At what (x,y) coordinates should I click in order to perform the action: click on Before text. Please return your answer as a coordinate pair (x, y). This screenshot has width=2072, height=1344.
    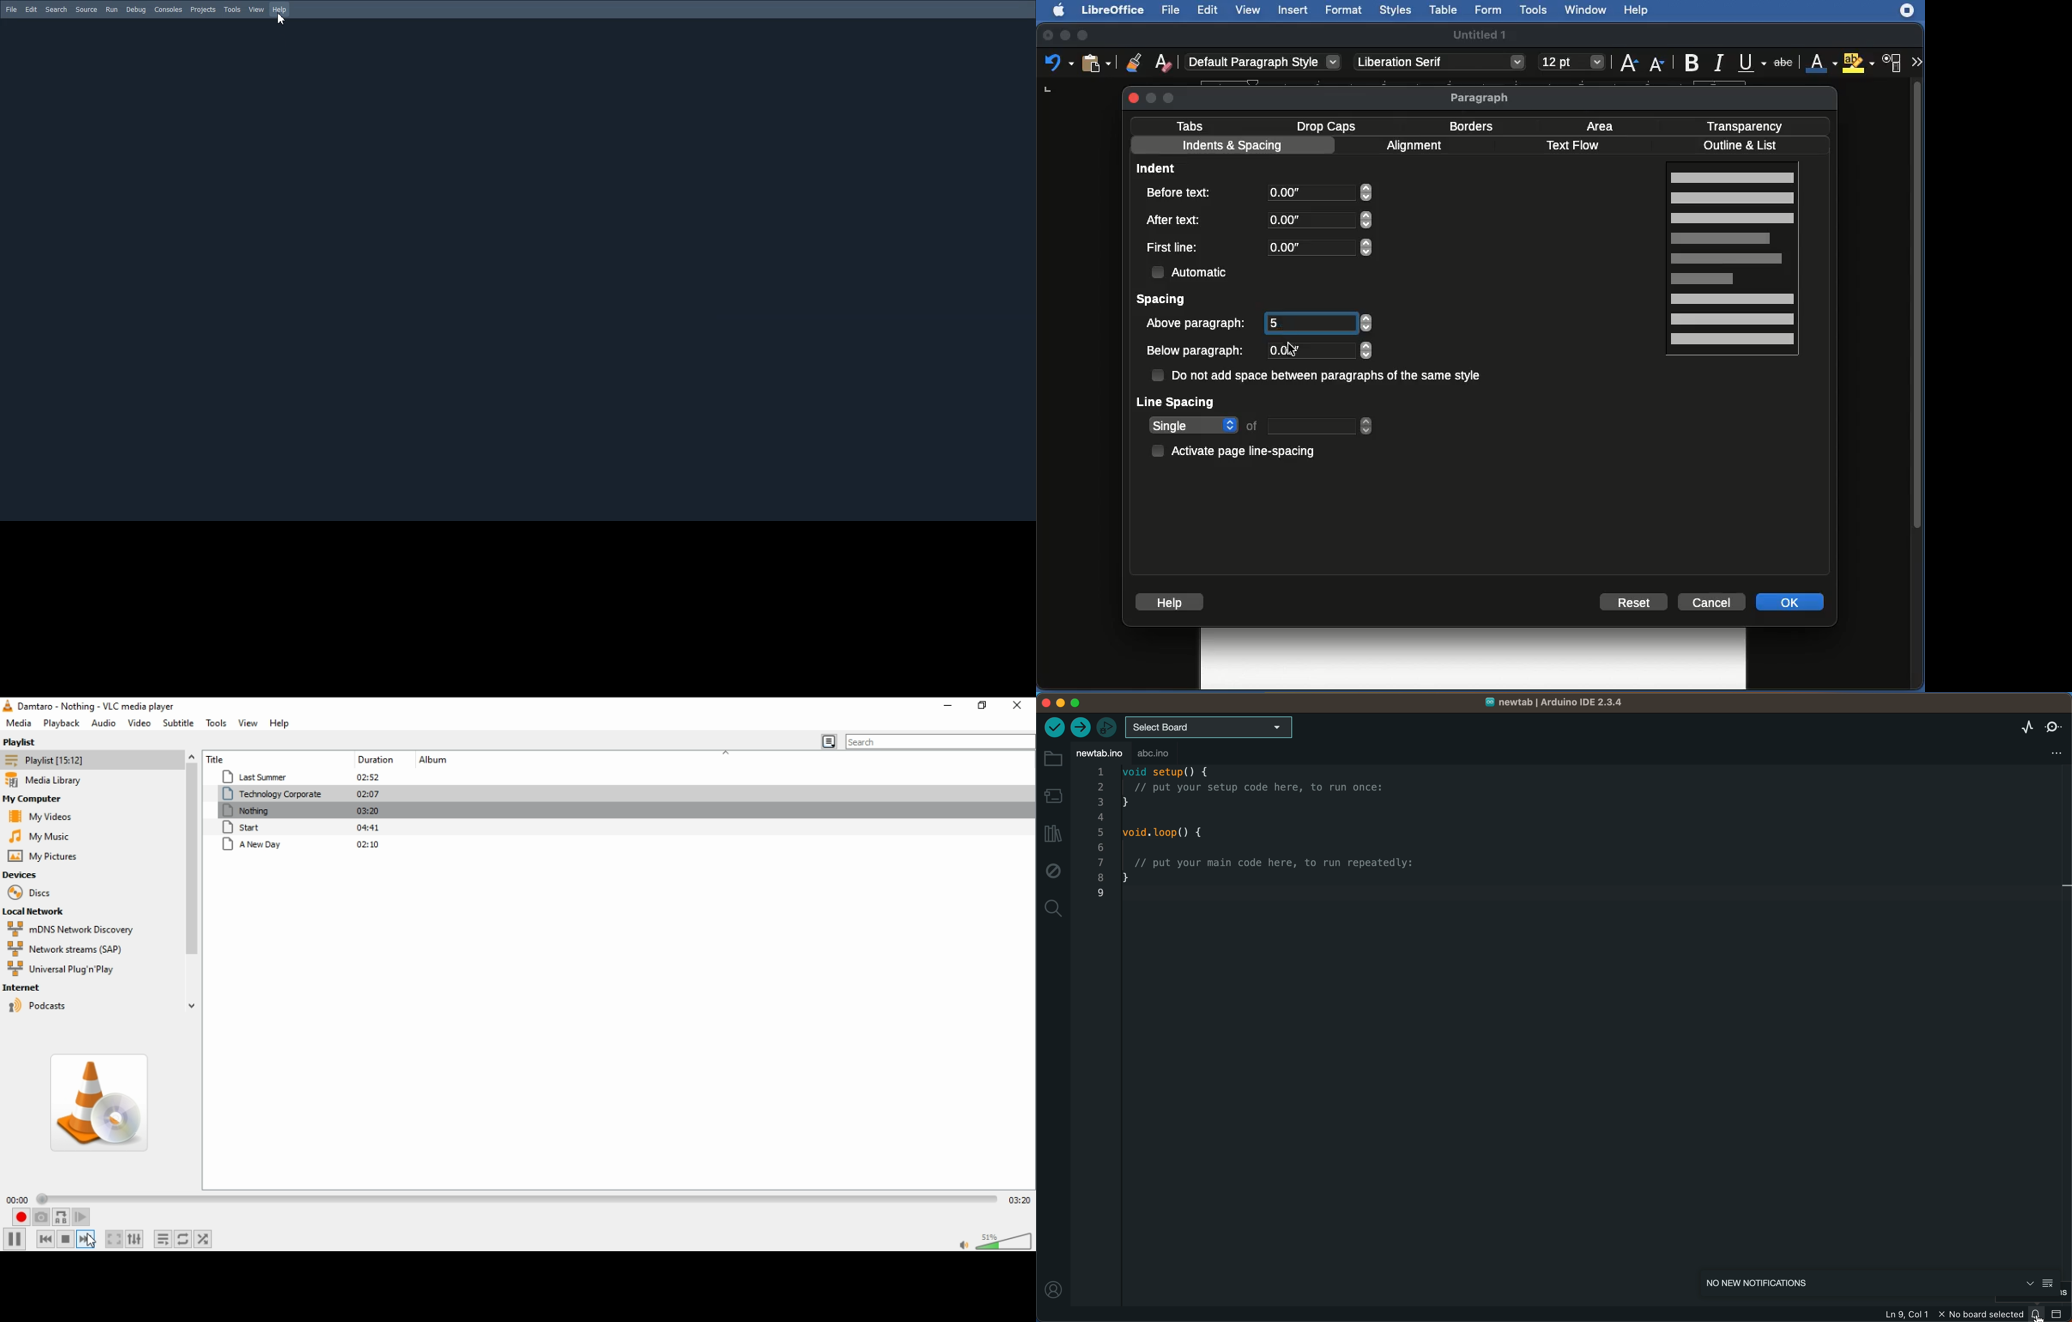
    Looking at the image, I should click on (1185, 191).